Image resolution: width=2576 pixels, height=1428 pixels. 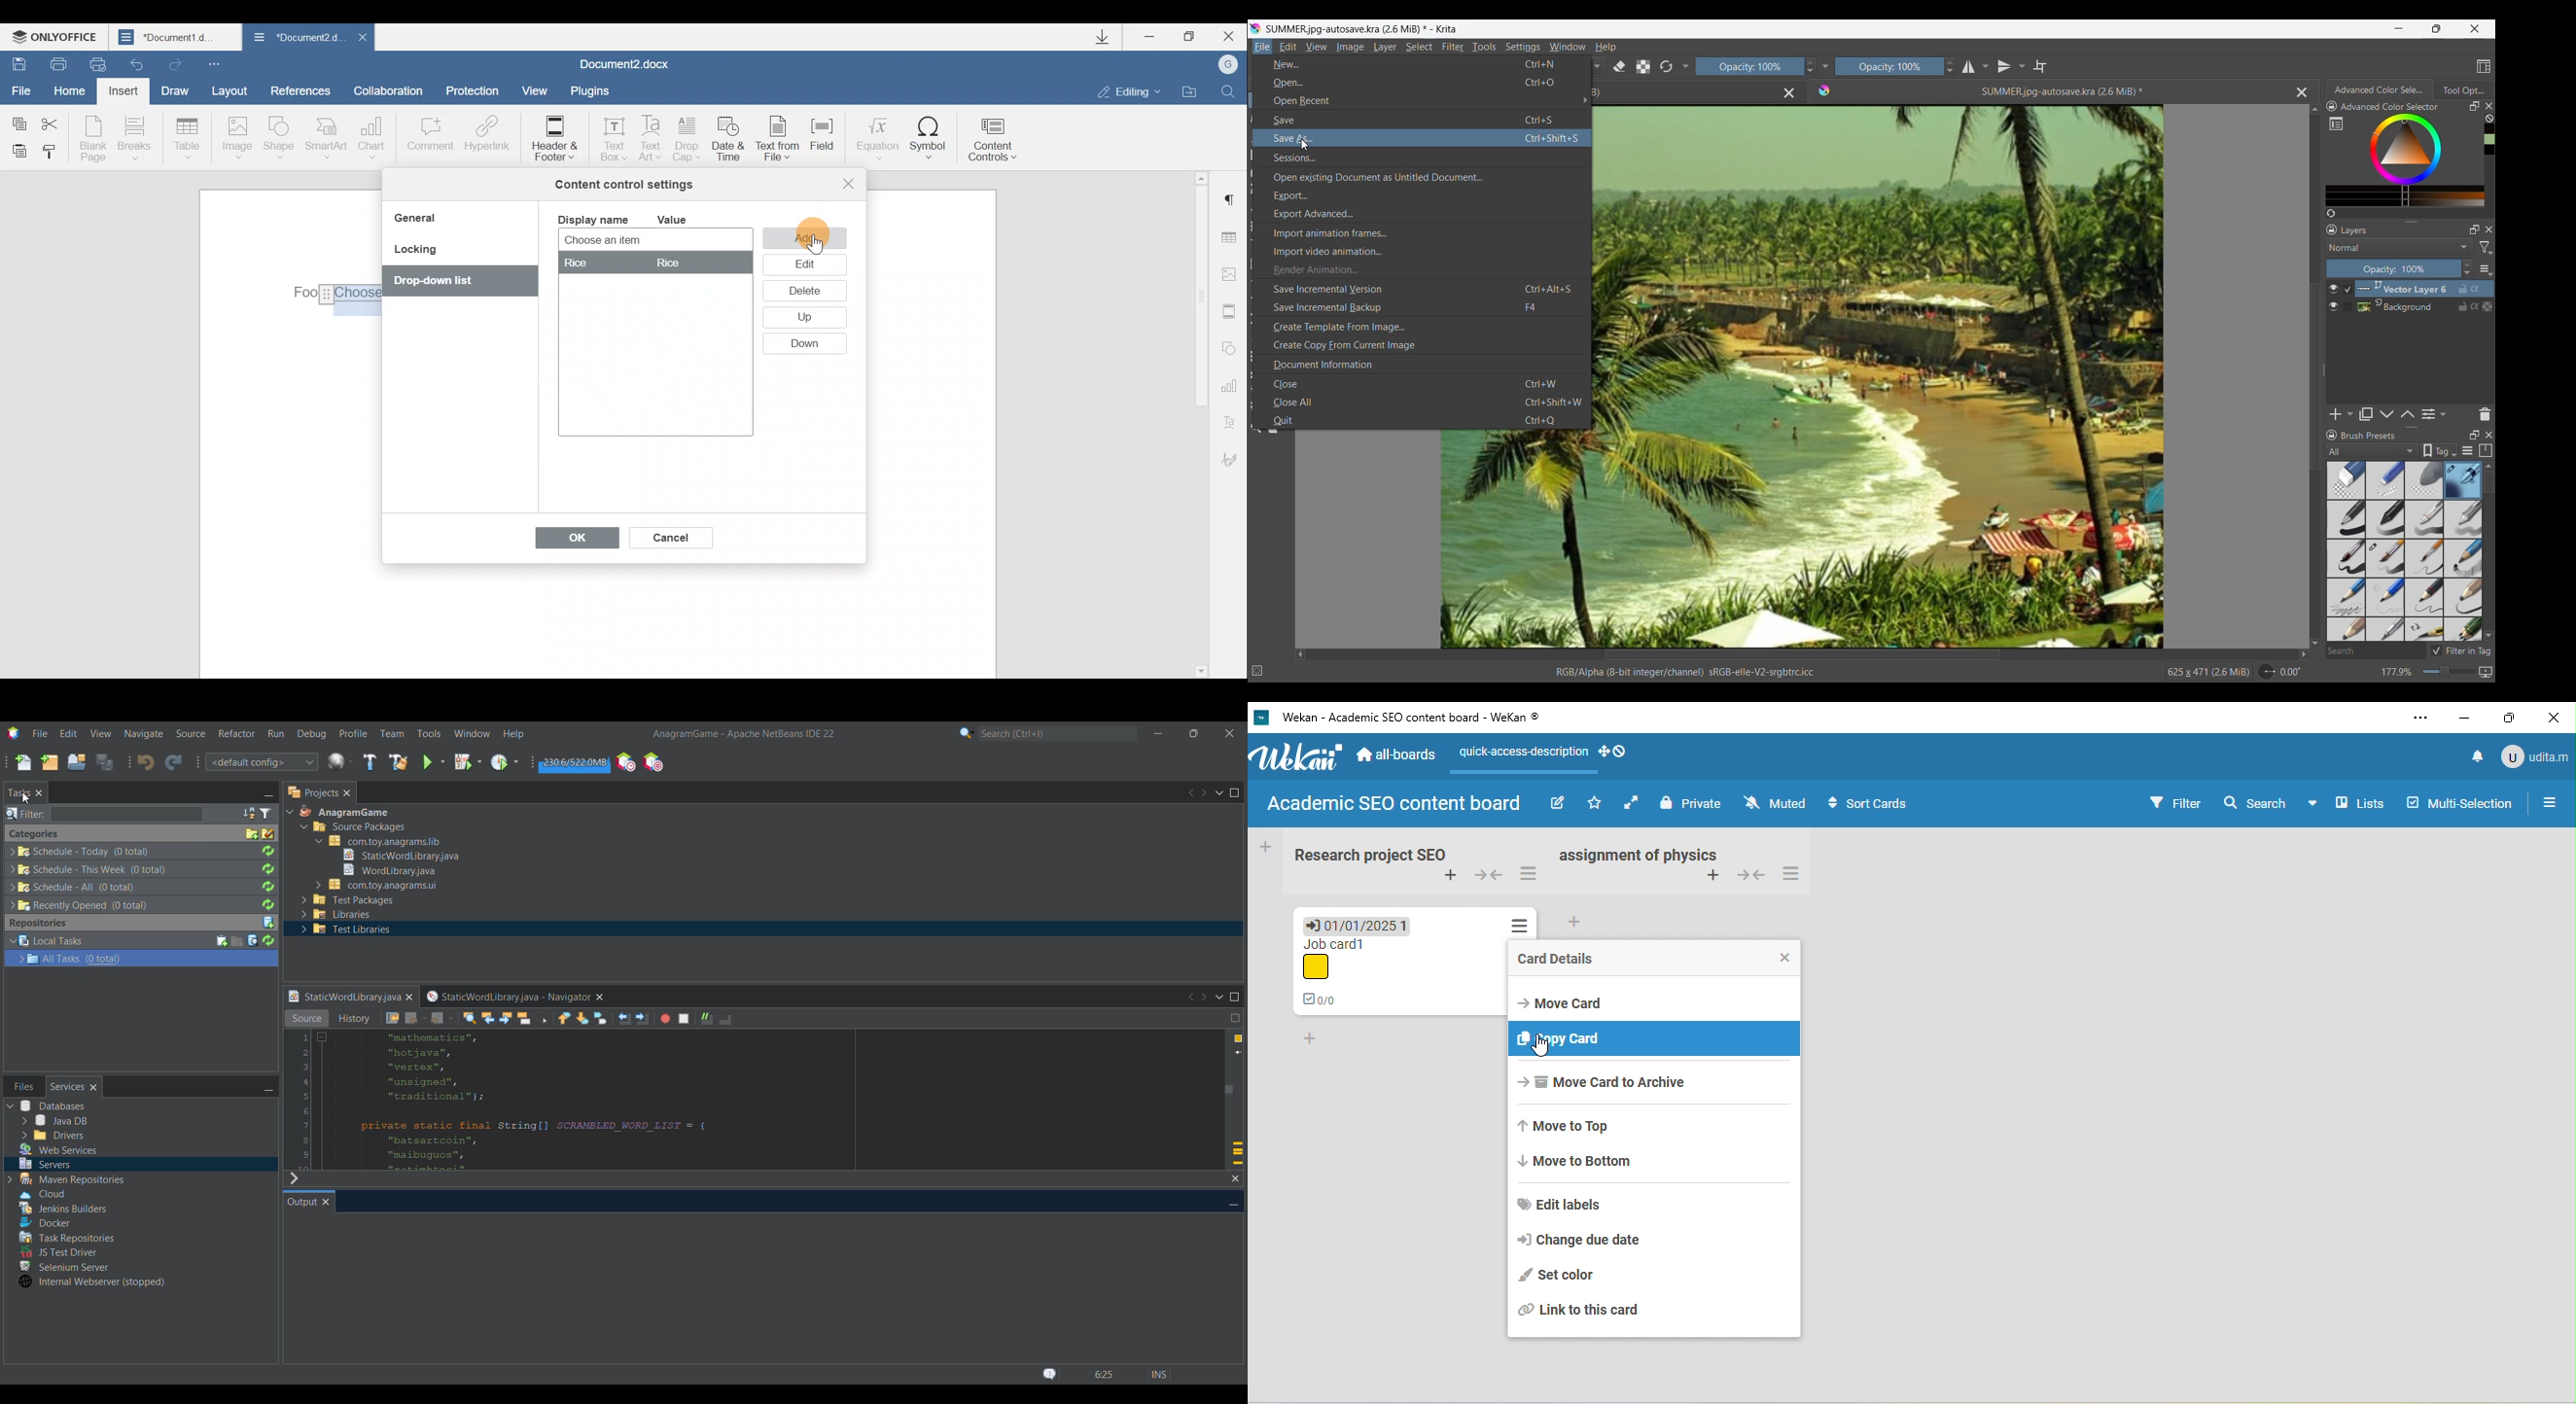 I want to click on Scale to change opacity, so click(x=1747, y=67).